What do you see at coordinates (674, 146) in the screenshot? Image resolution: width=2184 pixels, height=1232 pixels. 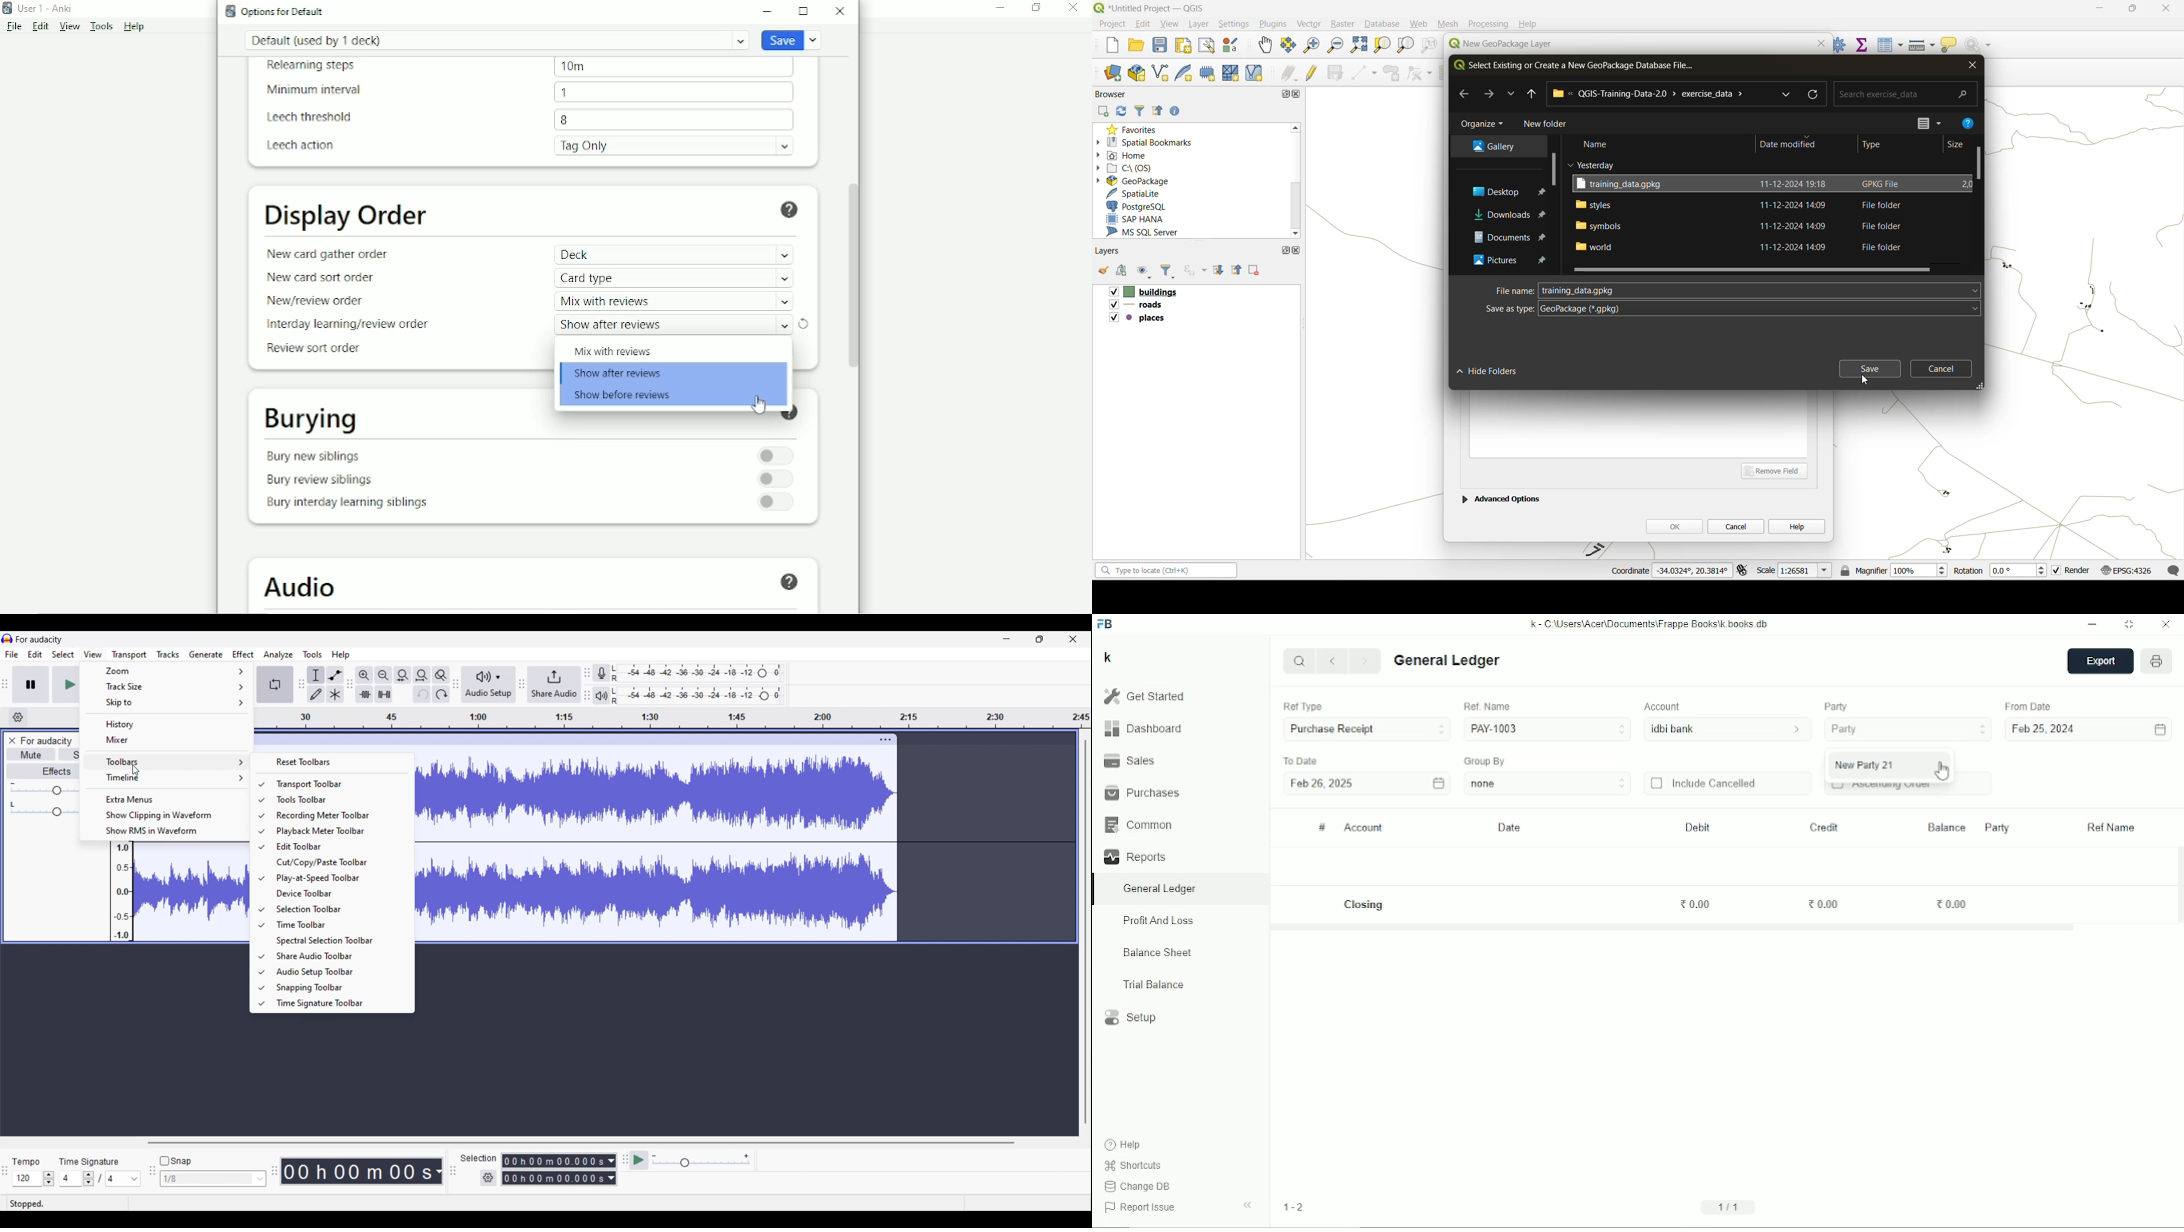 I see `Tag Only` at bounding box center [674, 146].